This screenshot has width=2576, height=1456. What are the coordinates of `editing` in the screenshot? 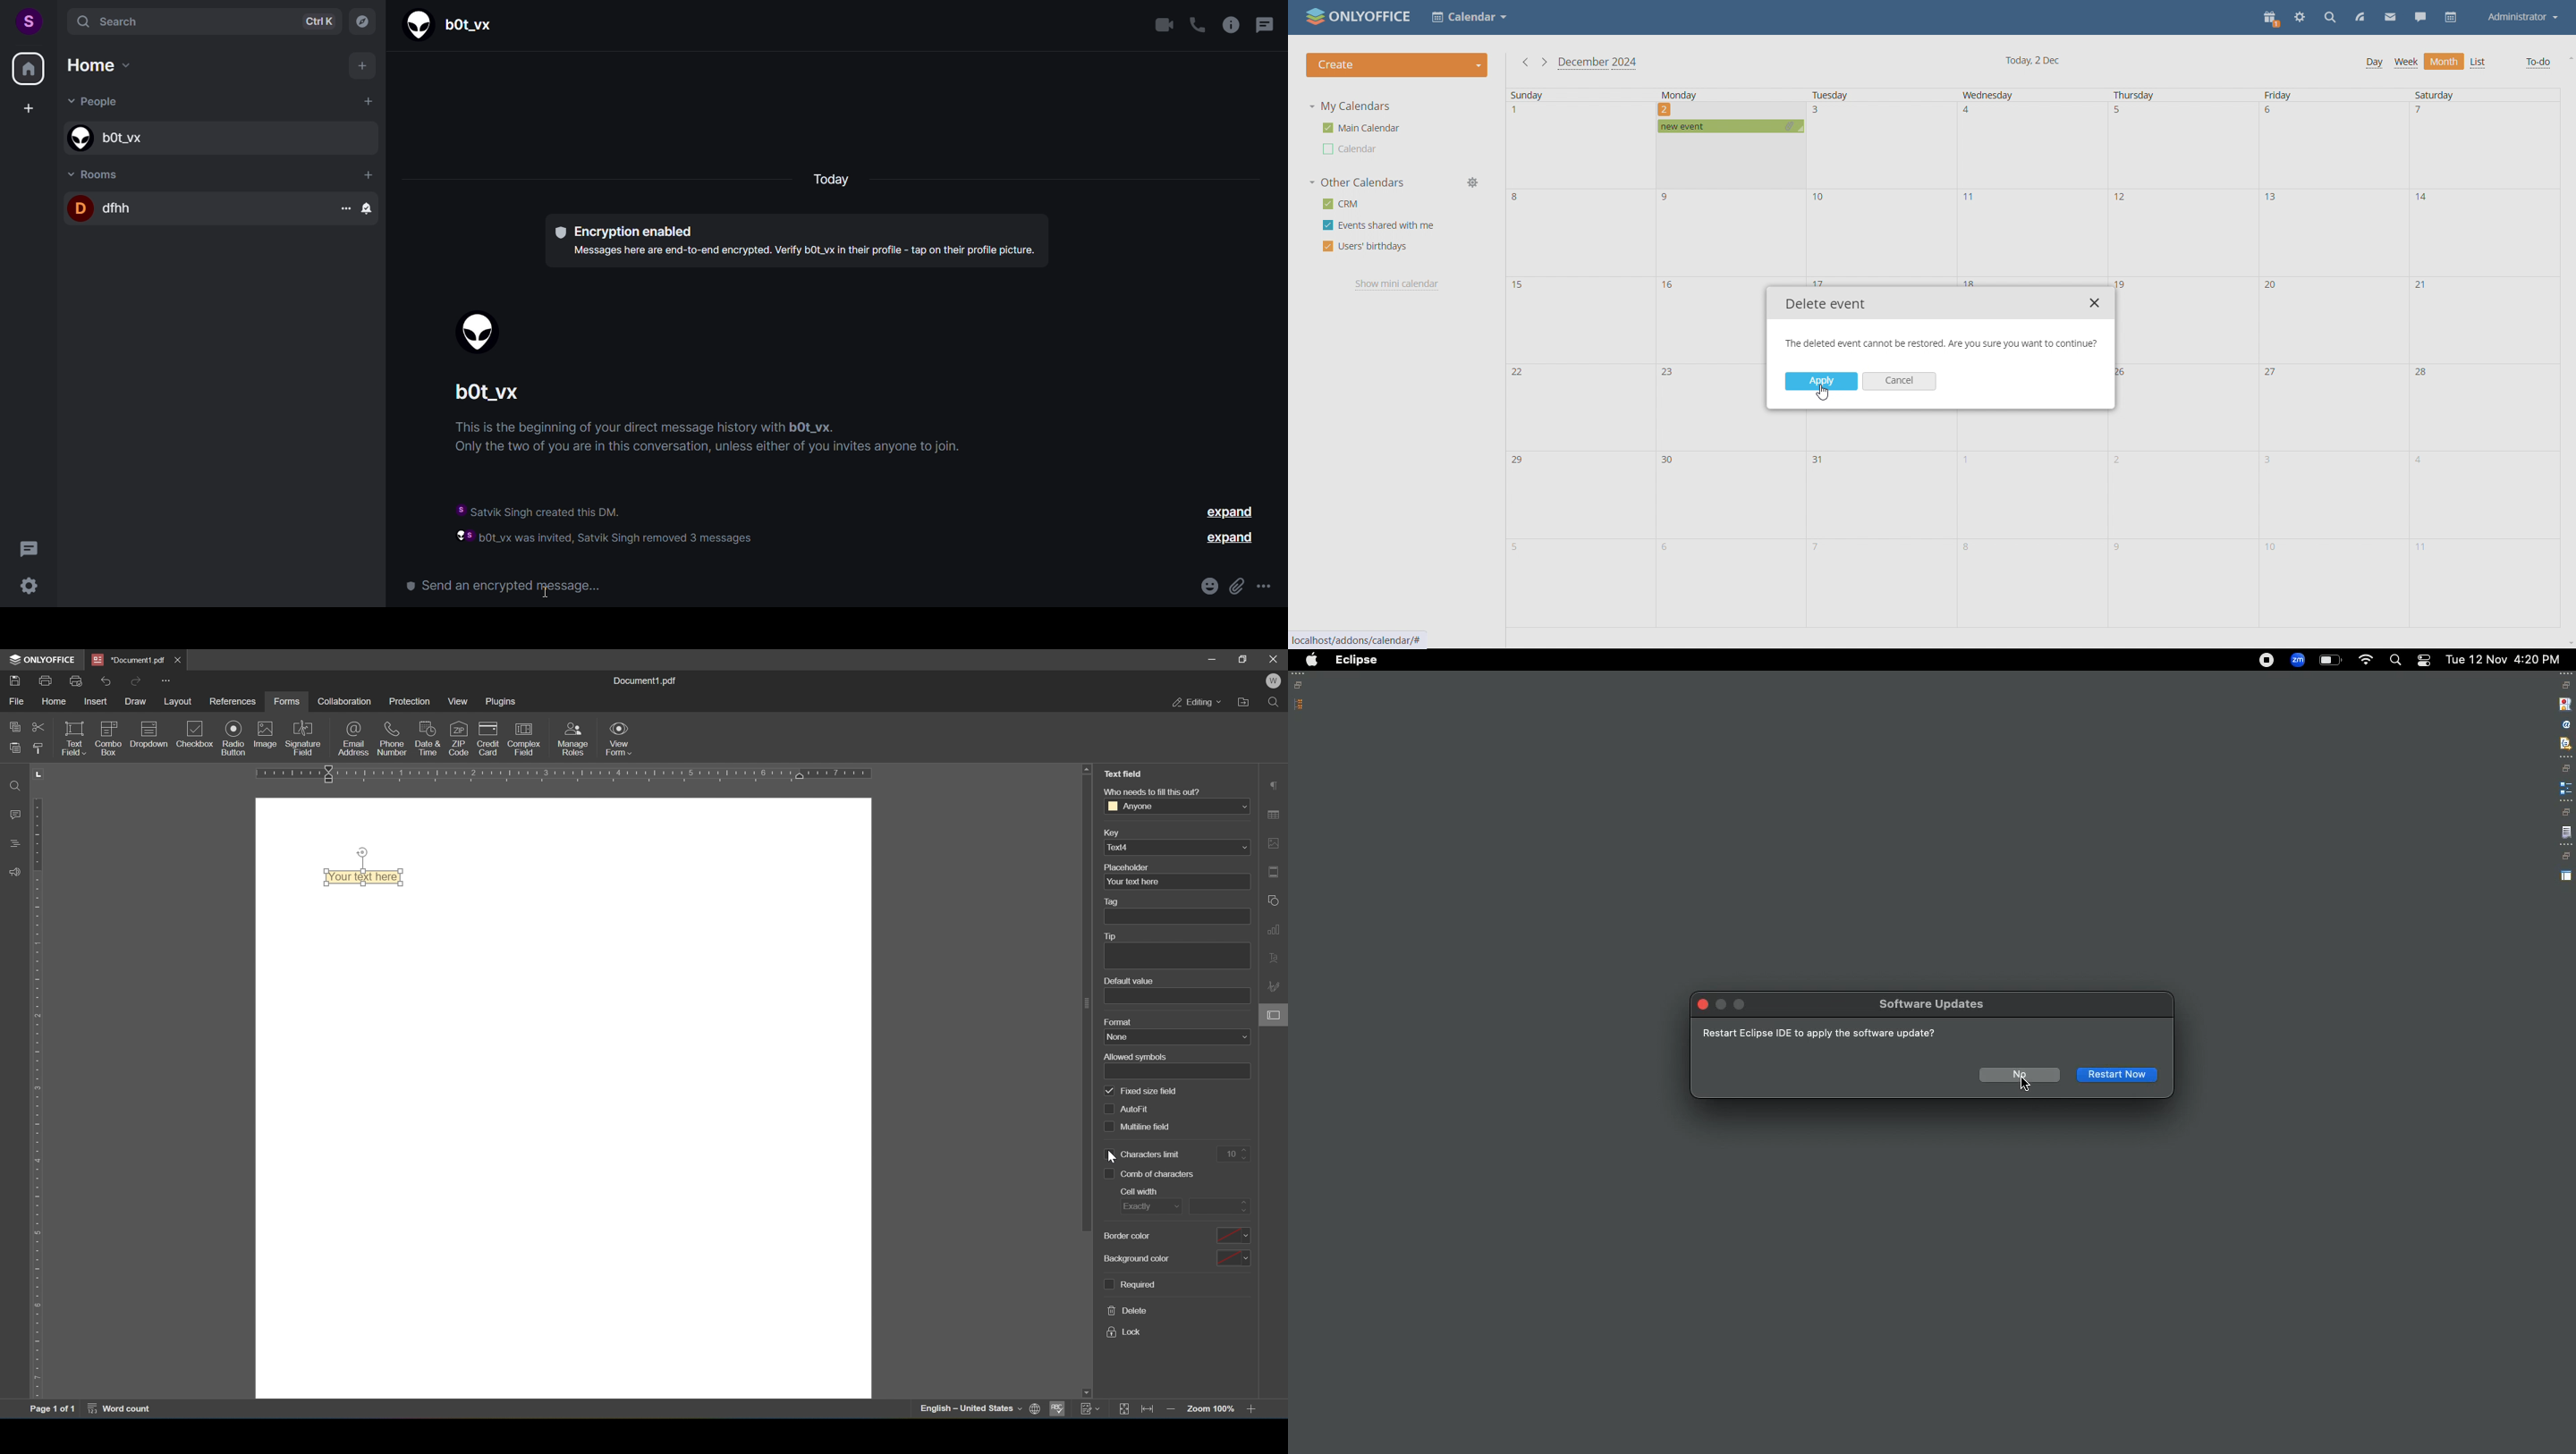 It's located at (1199, 702).